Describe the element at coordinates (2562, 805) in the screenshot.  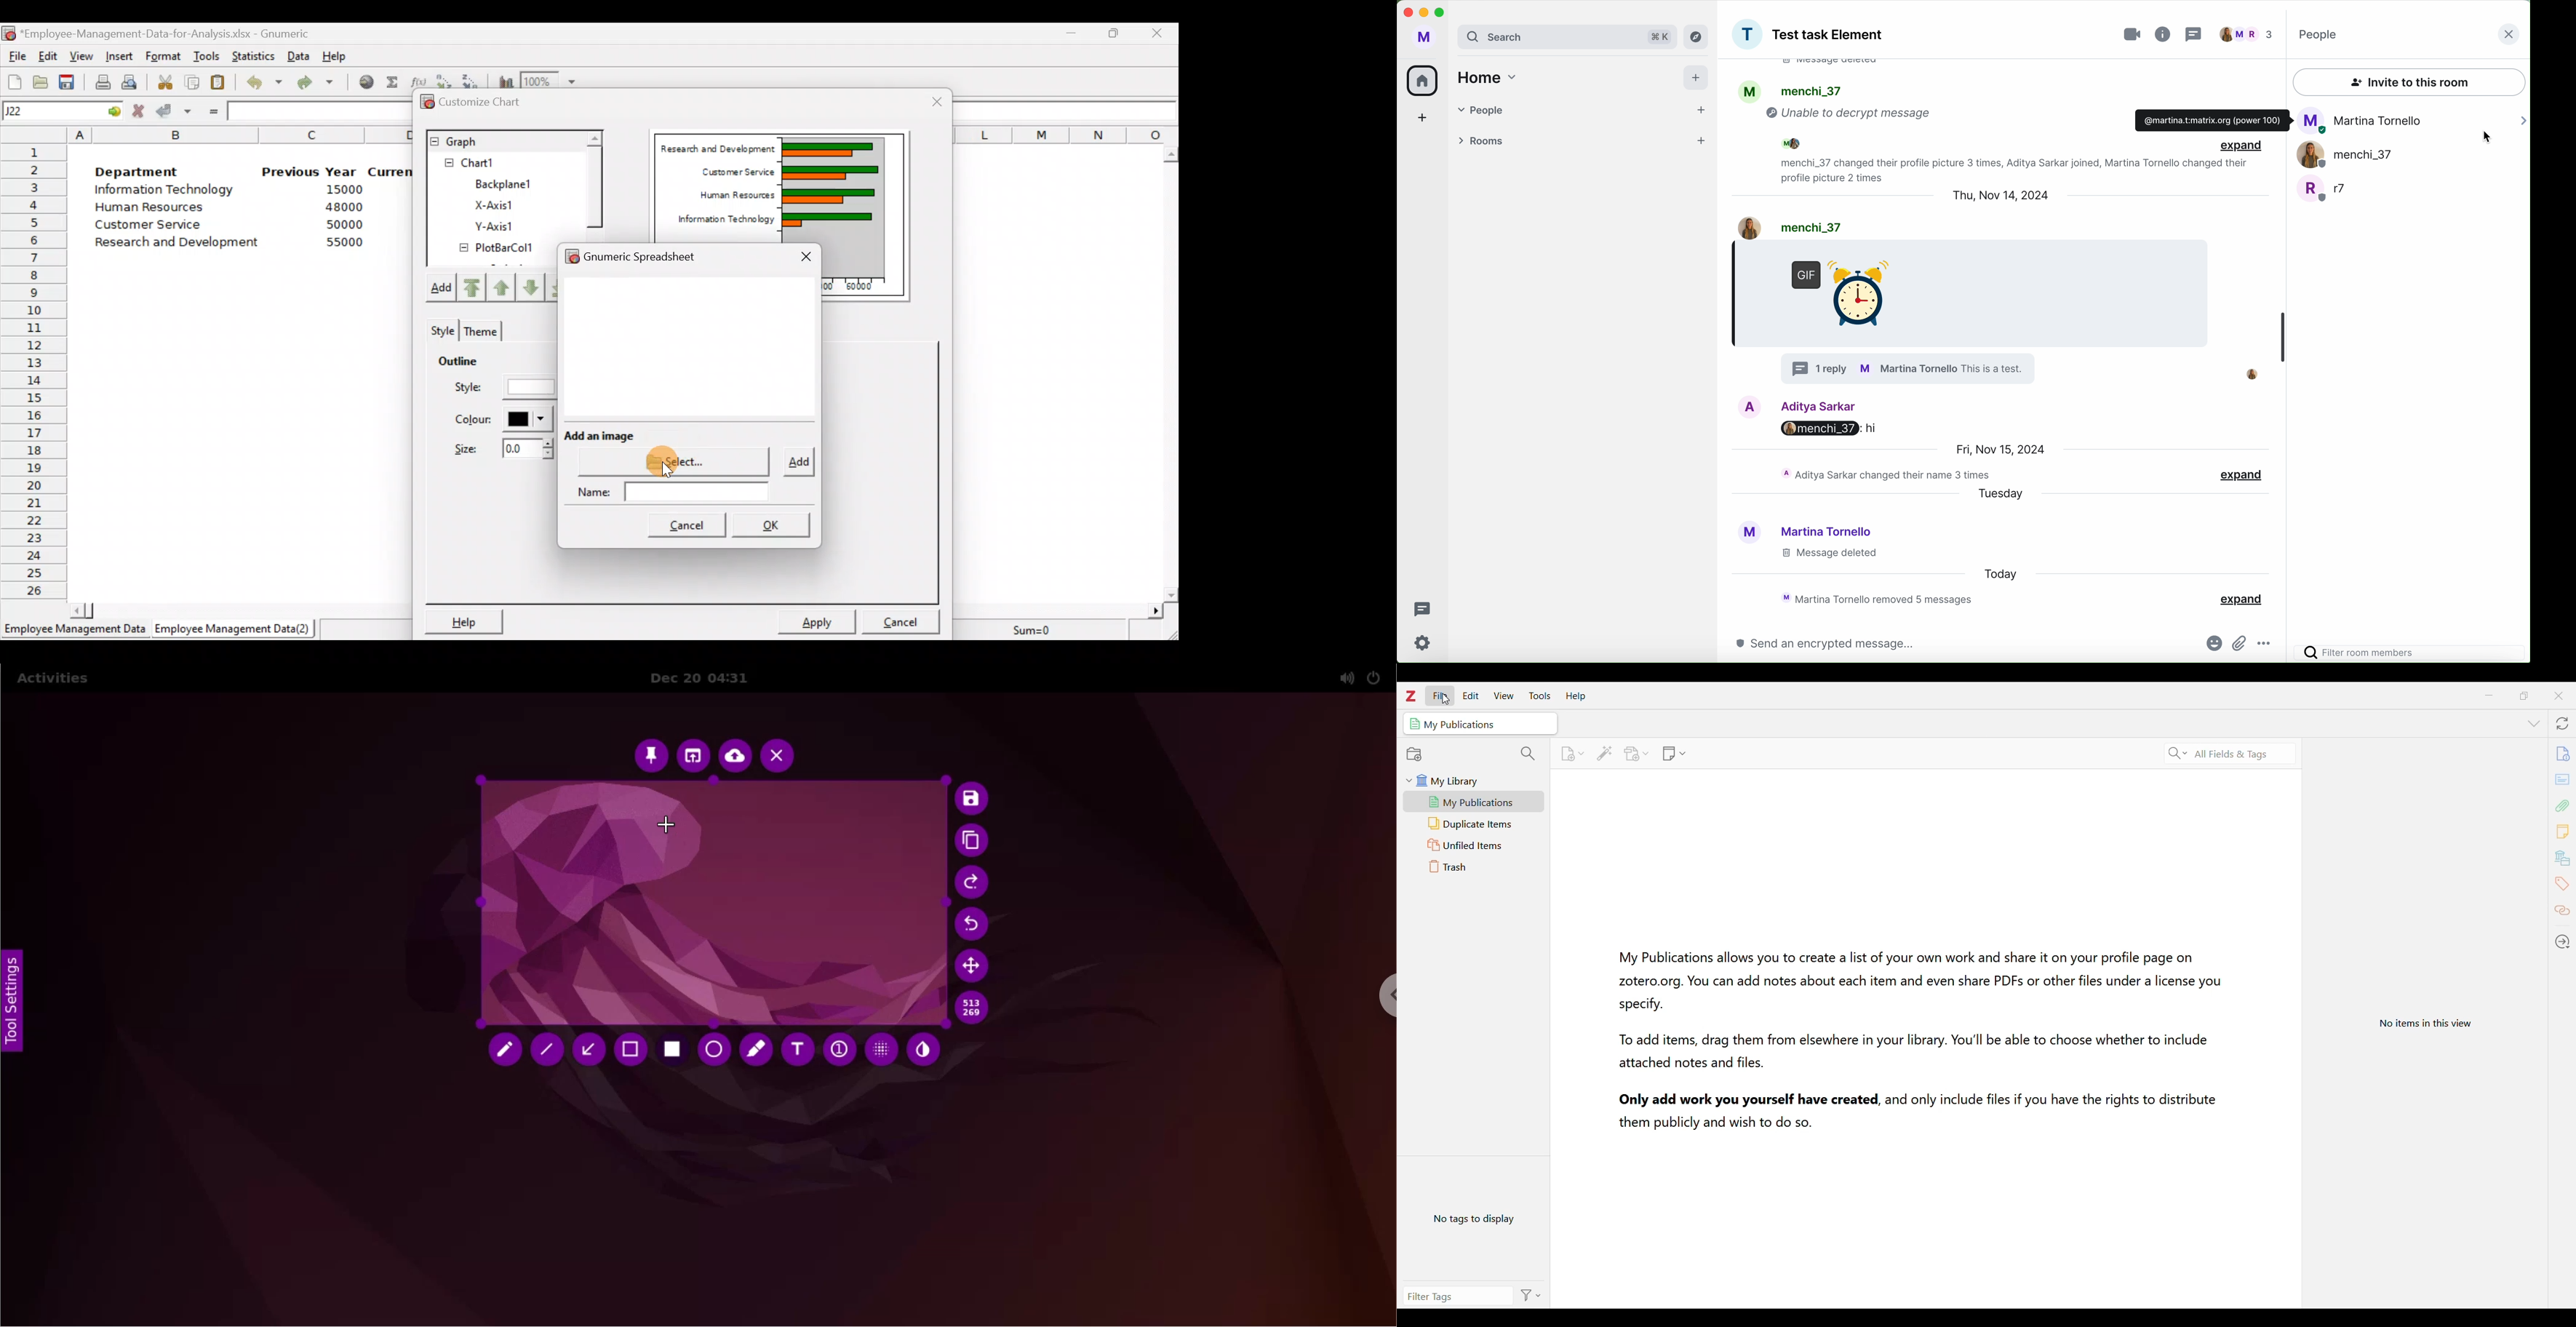
I see `Attachments` at that location.